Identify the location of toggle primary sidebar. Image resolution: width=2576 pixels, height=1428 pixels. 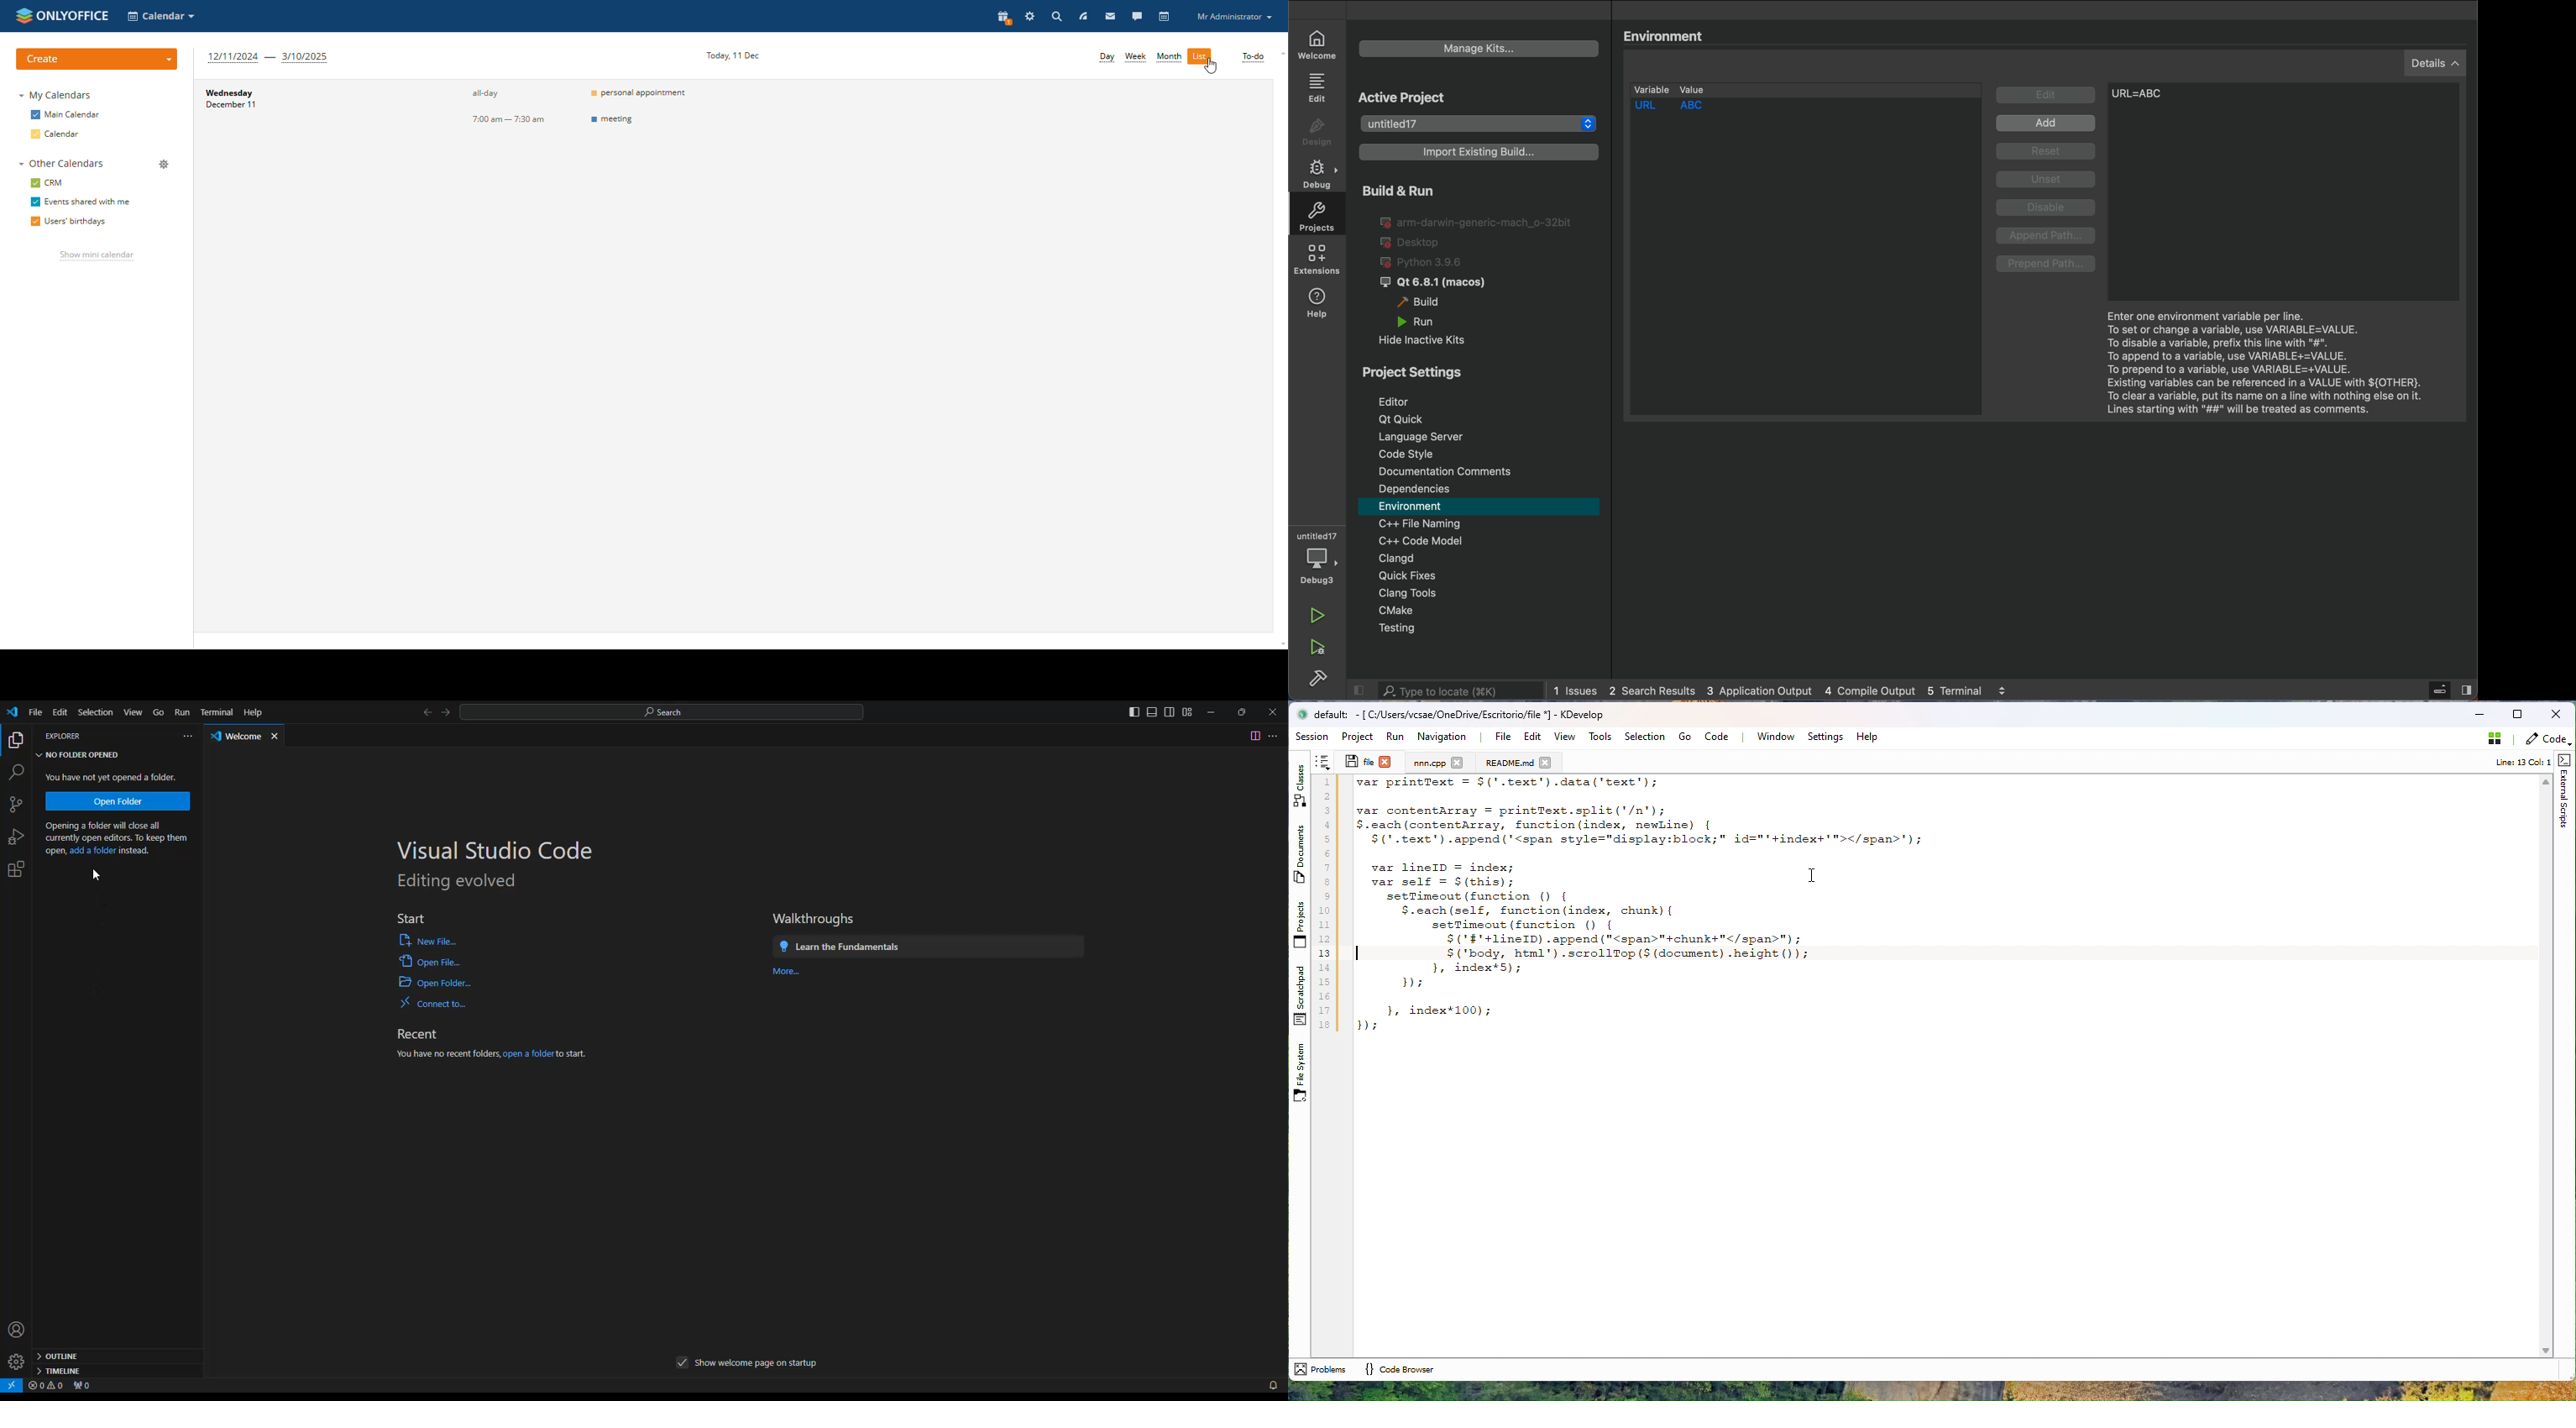
(1133, 712).